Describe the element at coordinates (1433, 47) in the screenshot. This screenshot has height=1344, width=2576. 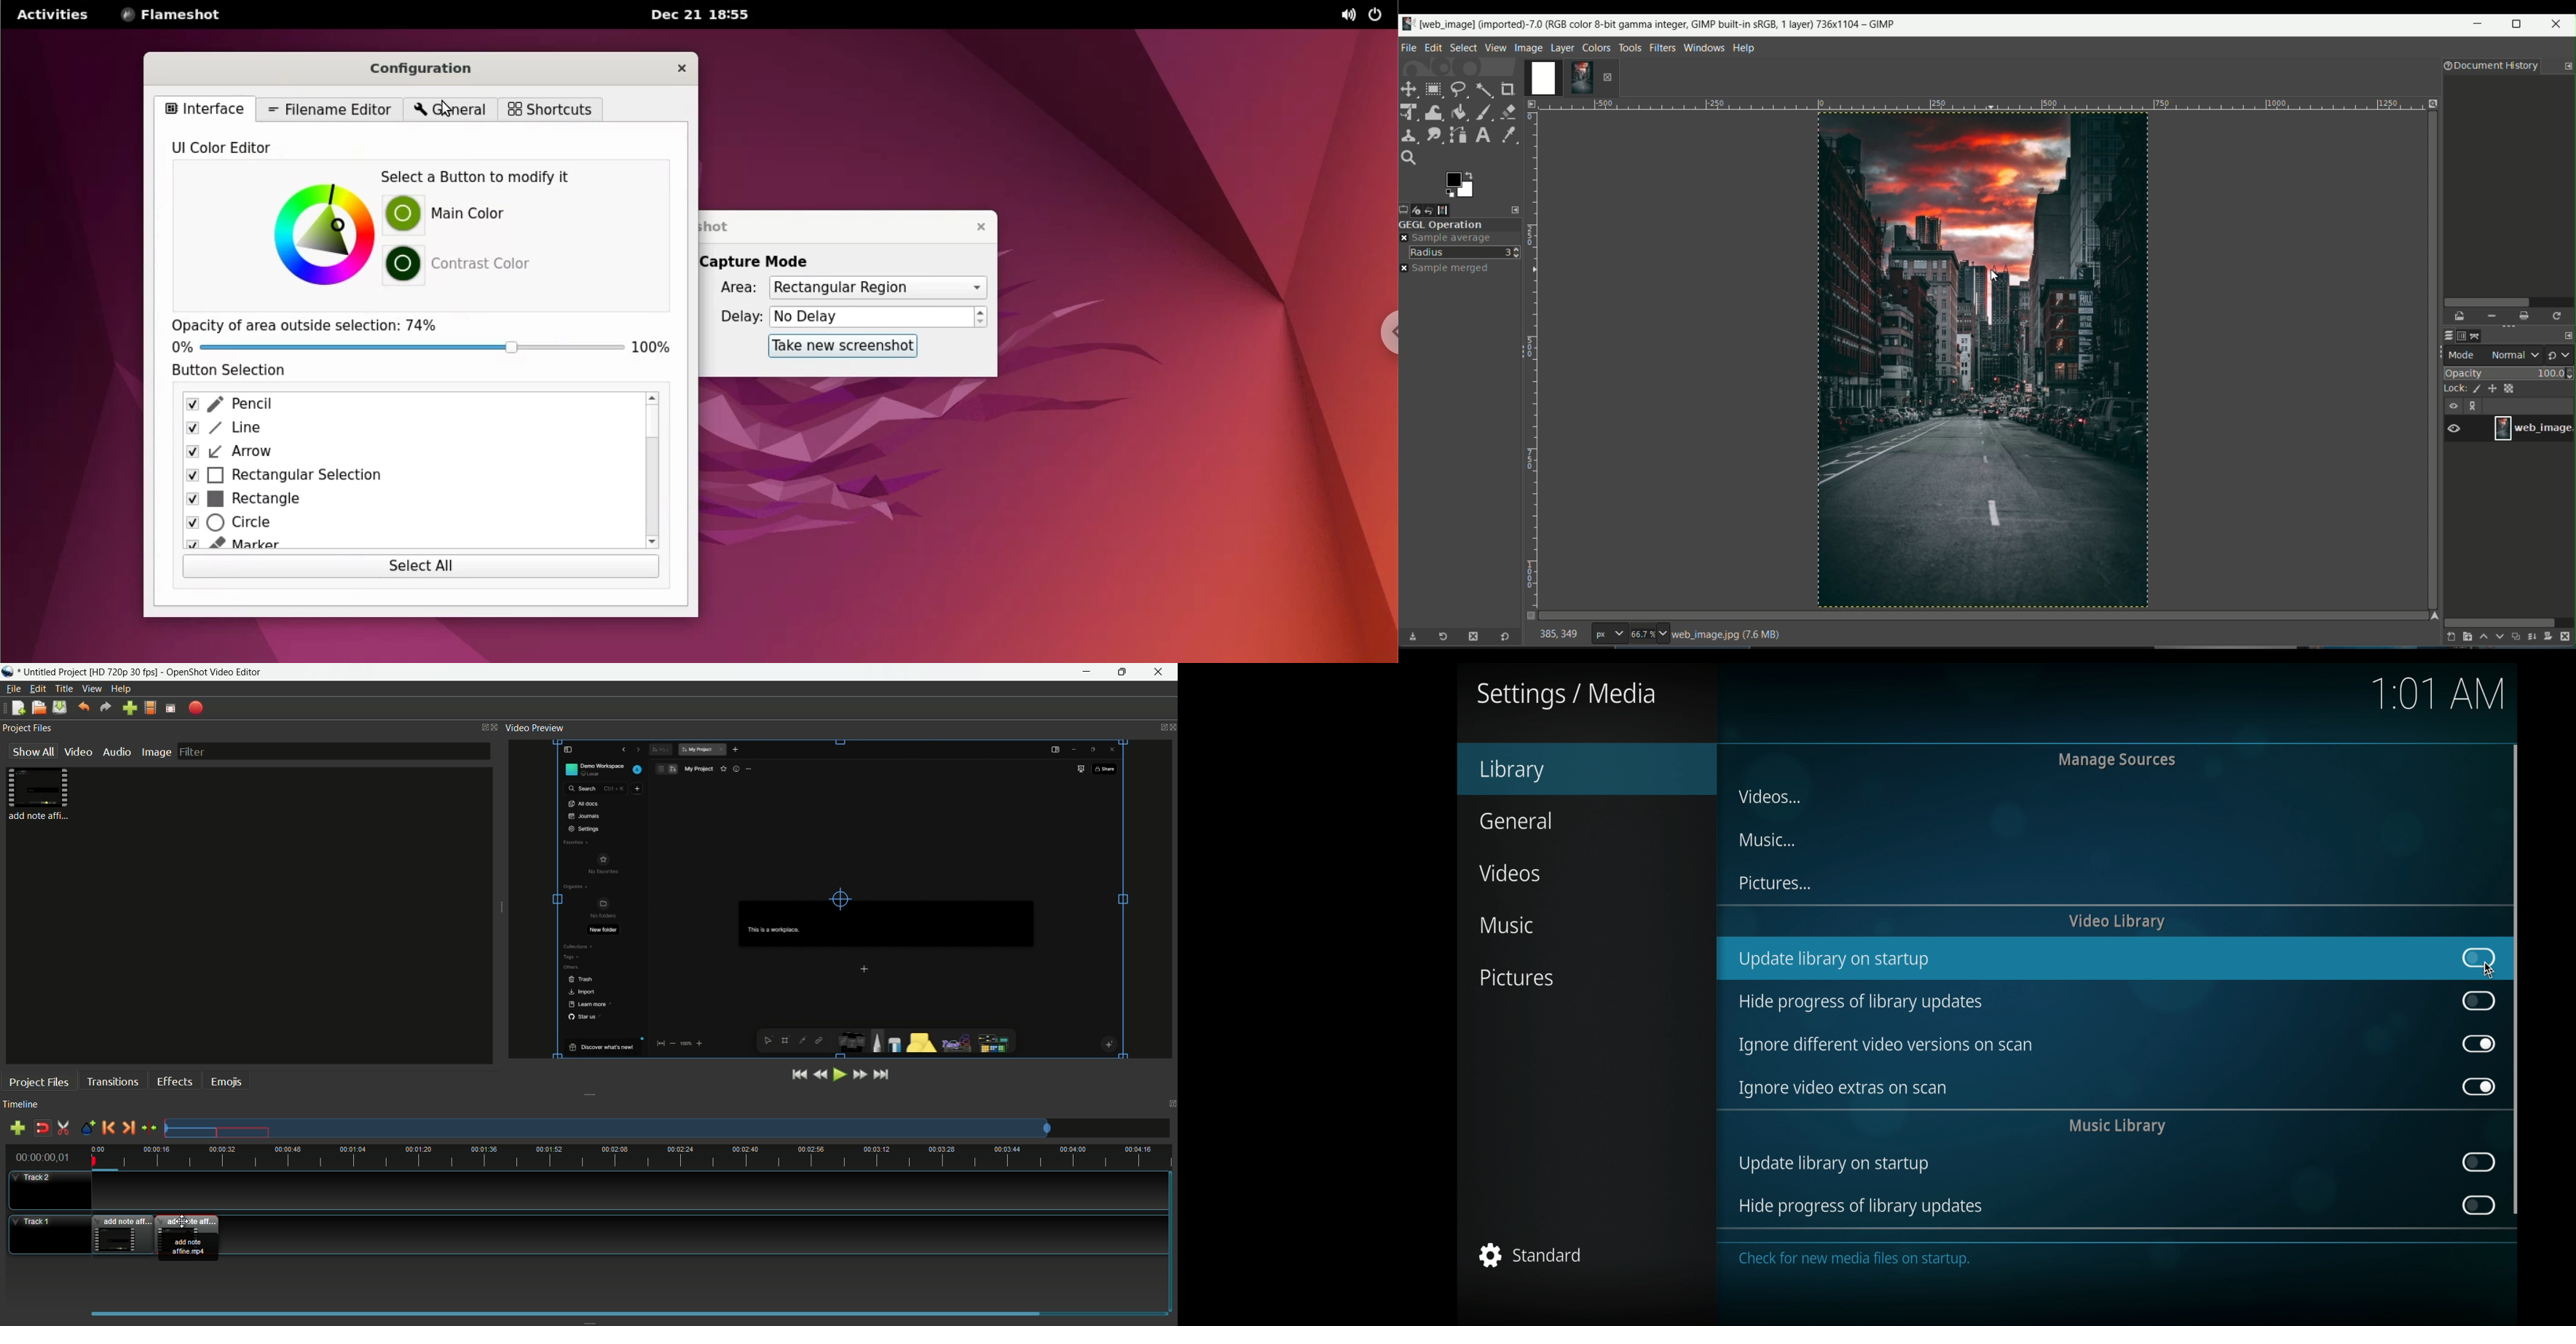
I see `edit tab` at that location.